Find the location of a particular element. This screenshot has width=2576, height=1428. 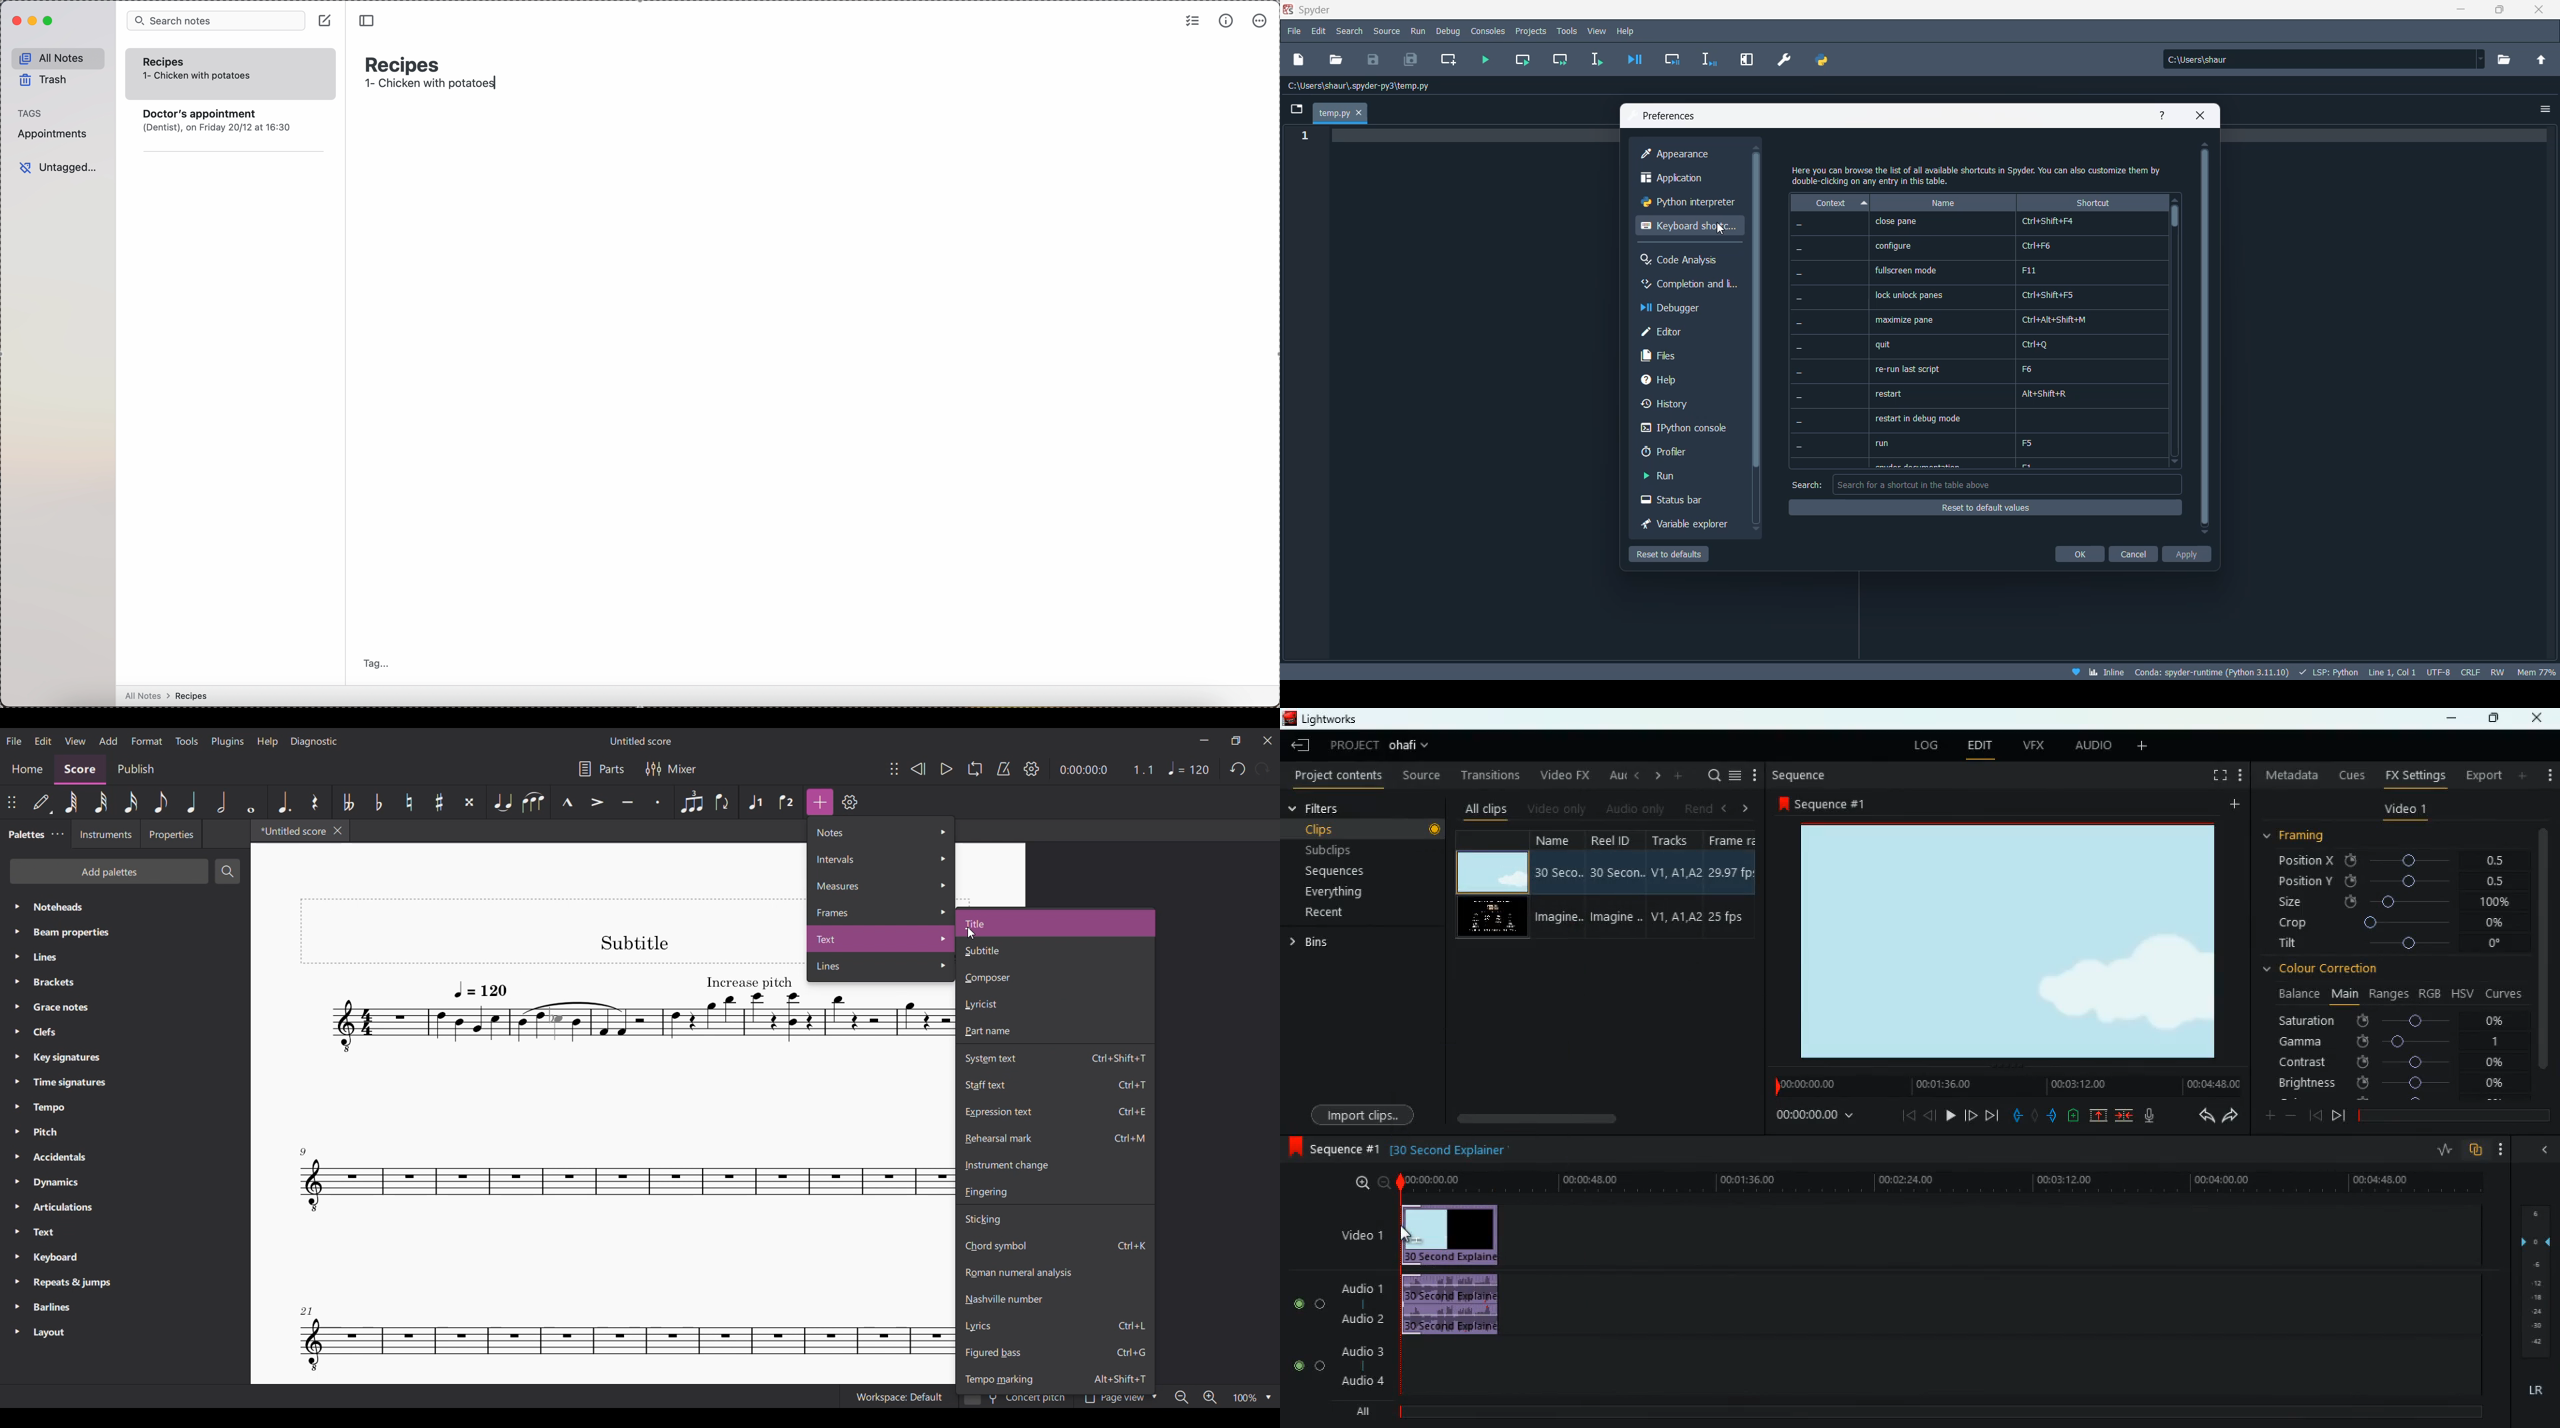

size is located at coordinates (2391, 902).